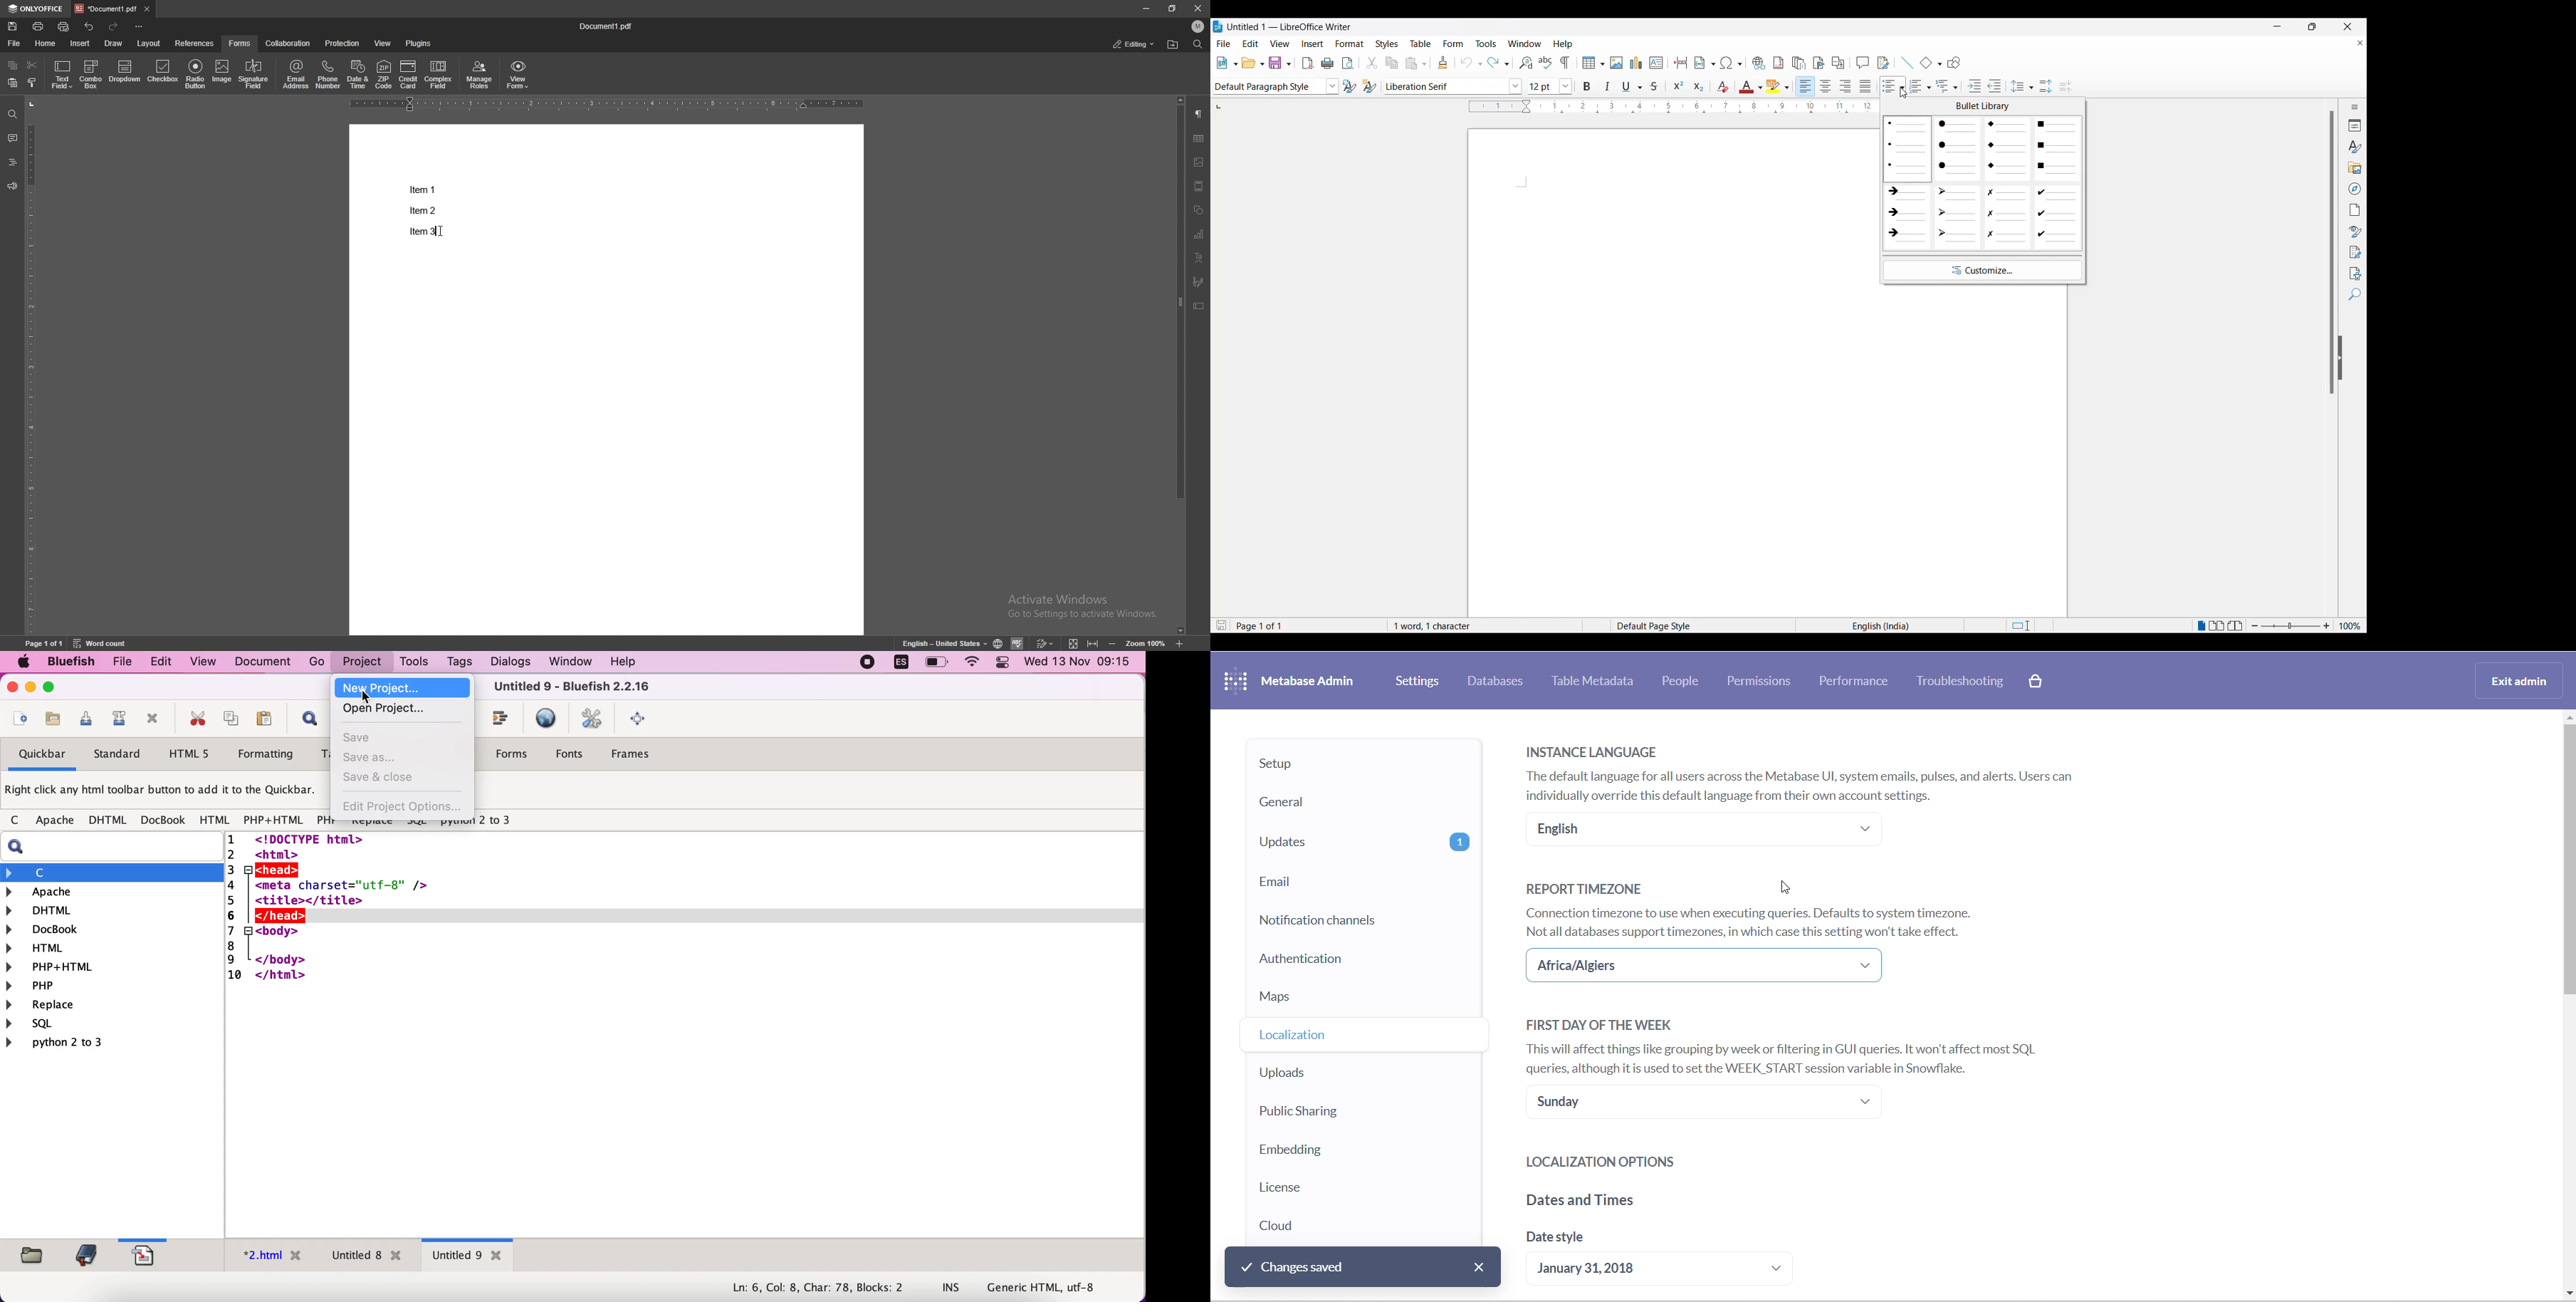  I want to click on new project, so click(401, 687).